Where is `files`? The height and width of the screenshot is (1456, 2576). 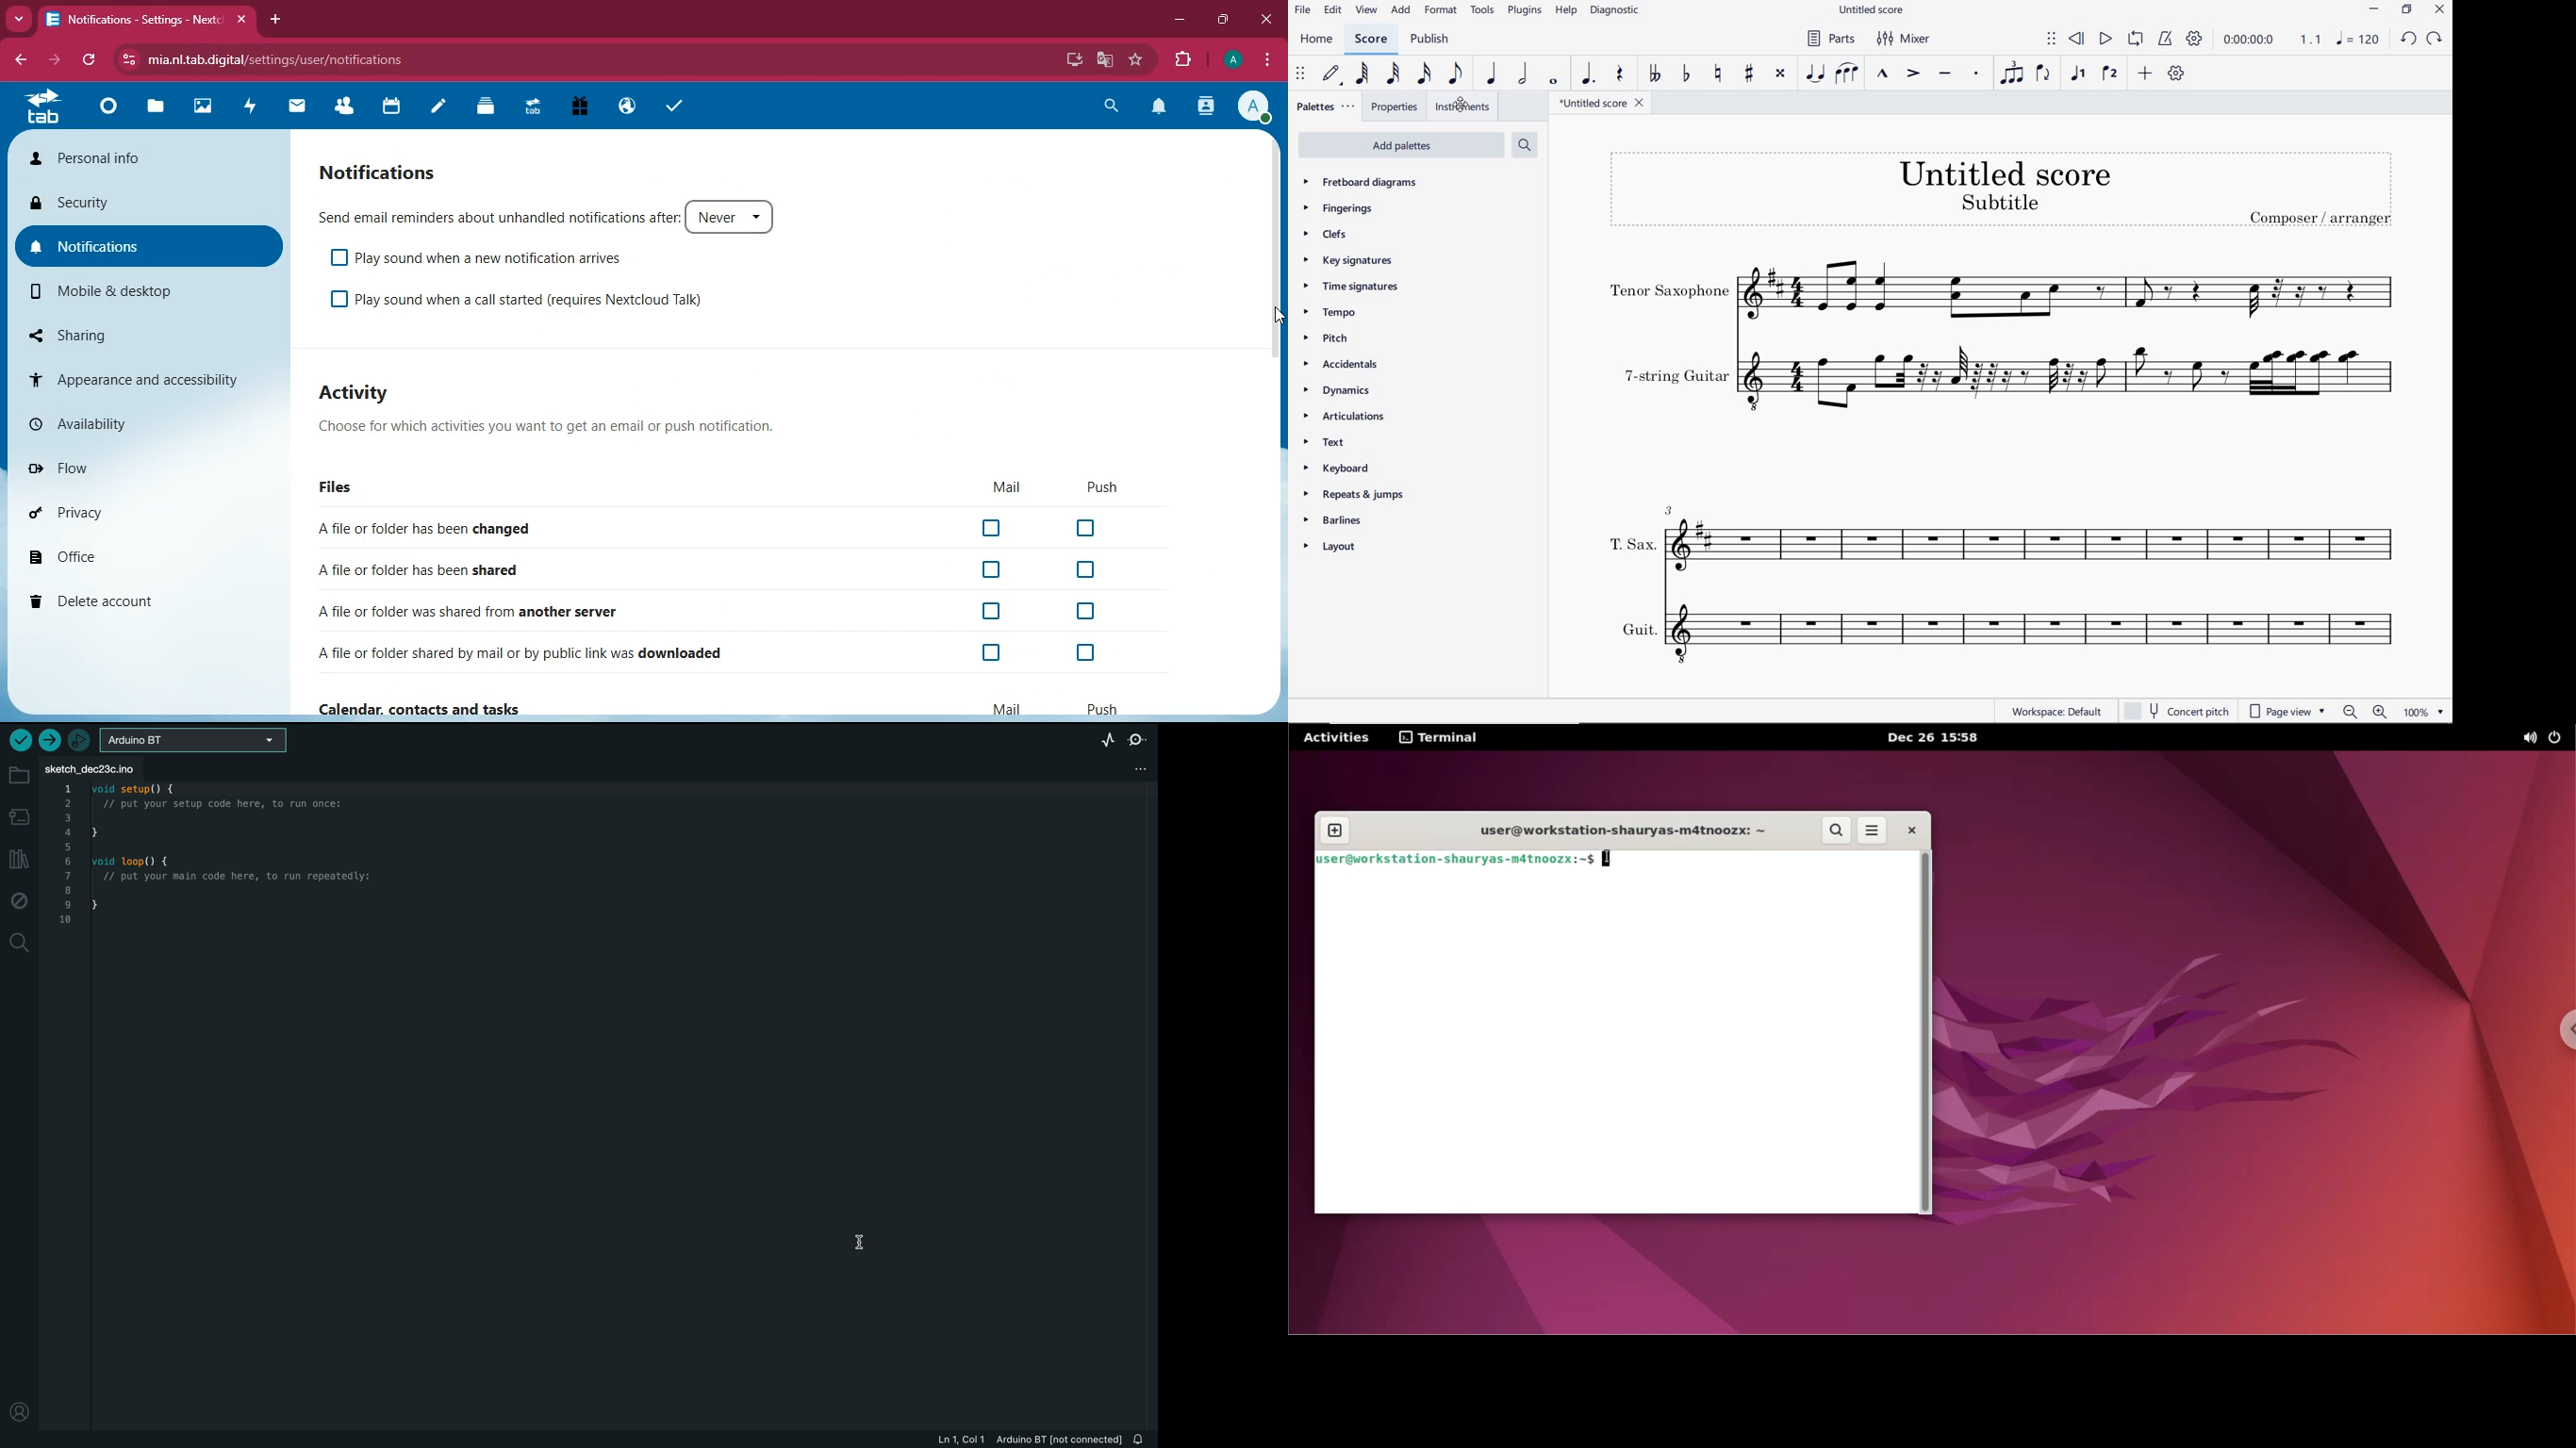
files is located at coordinates (339, 484).